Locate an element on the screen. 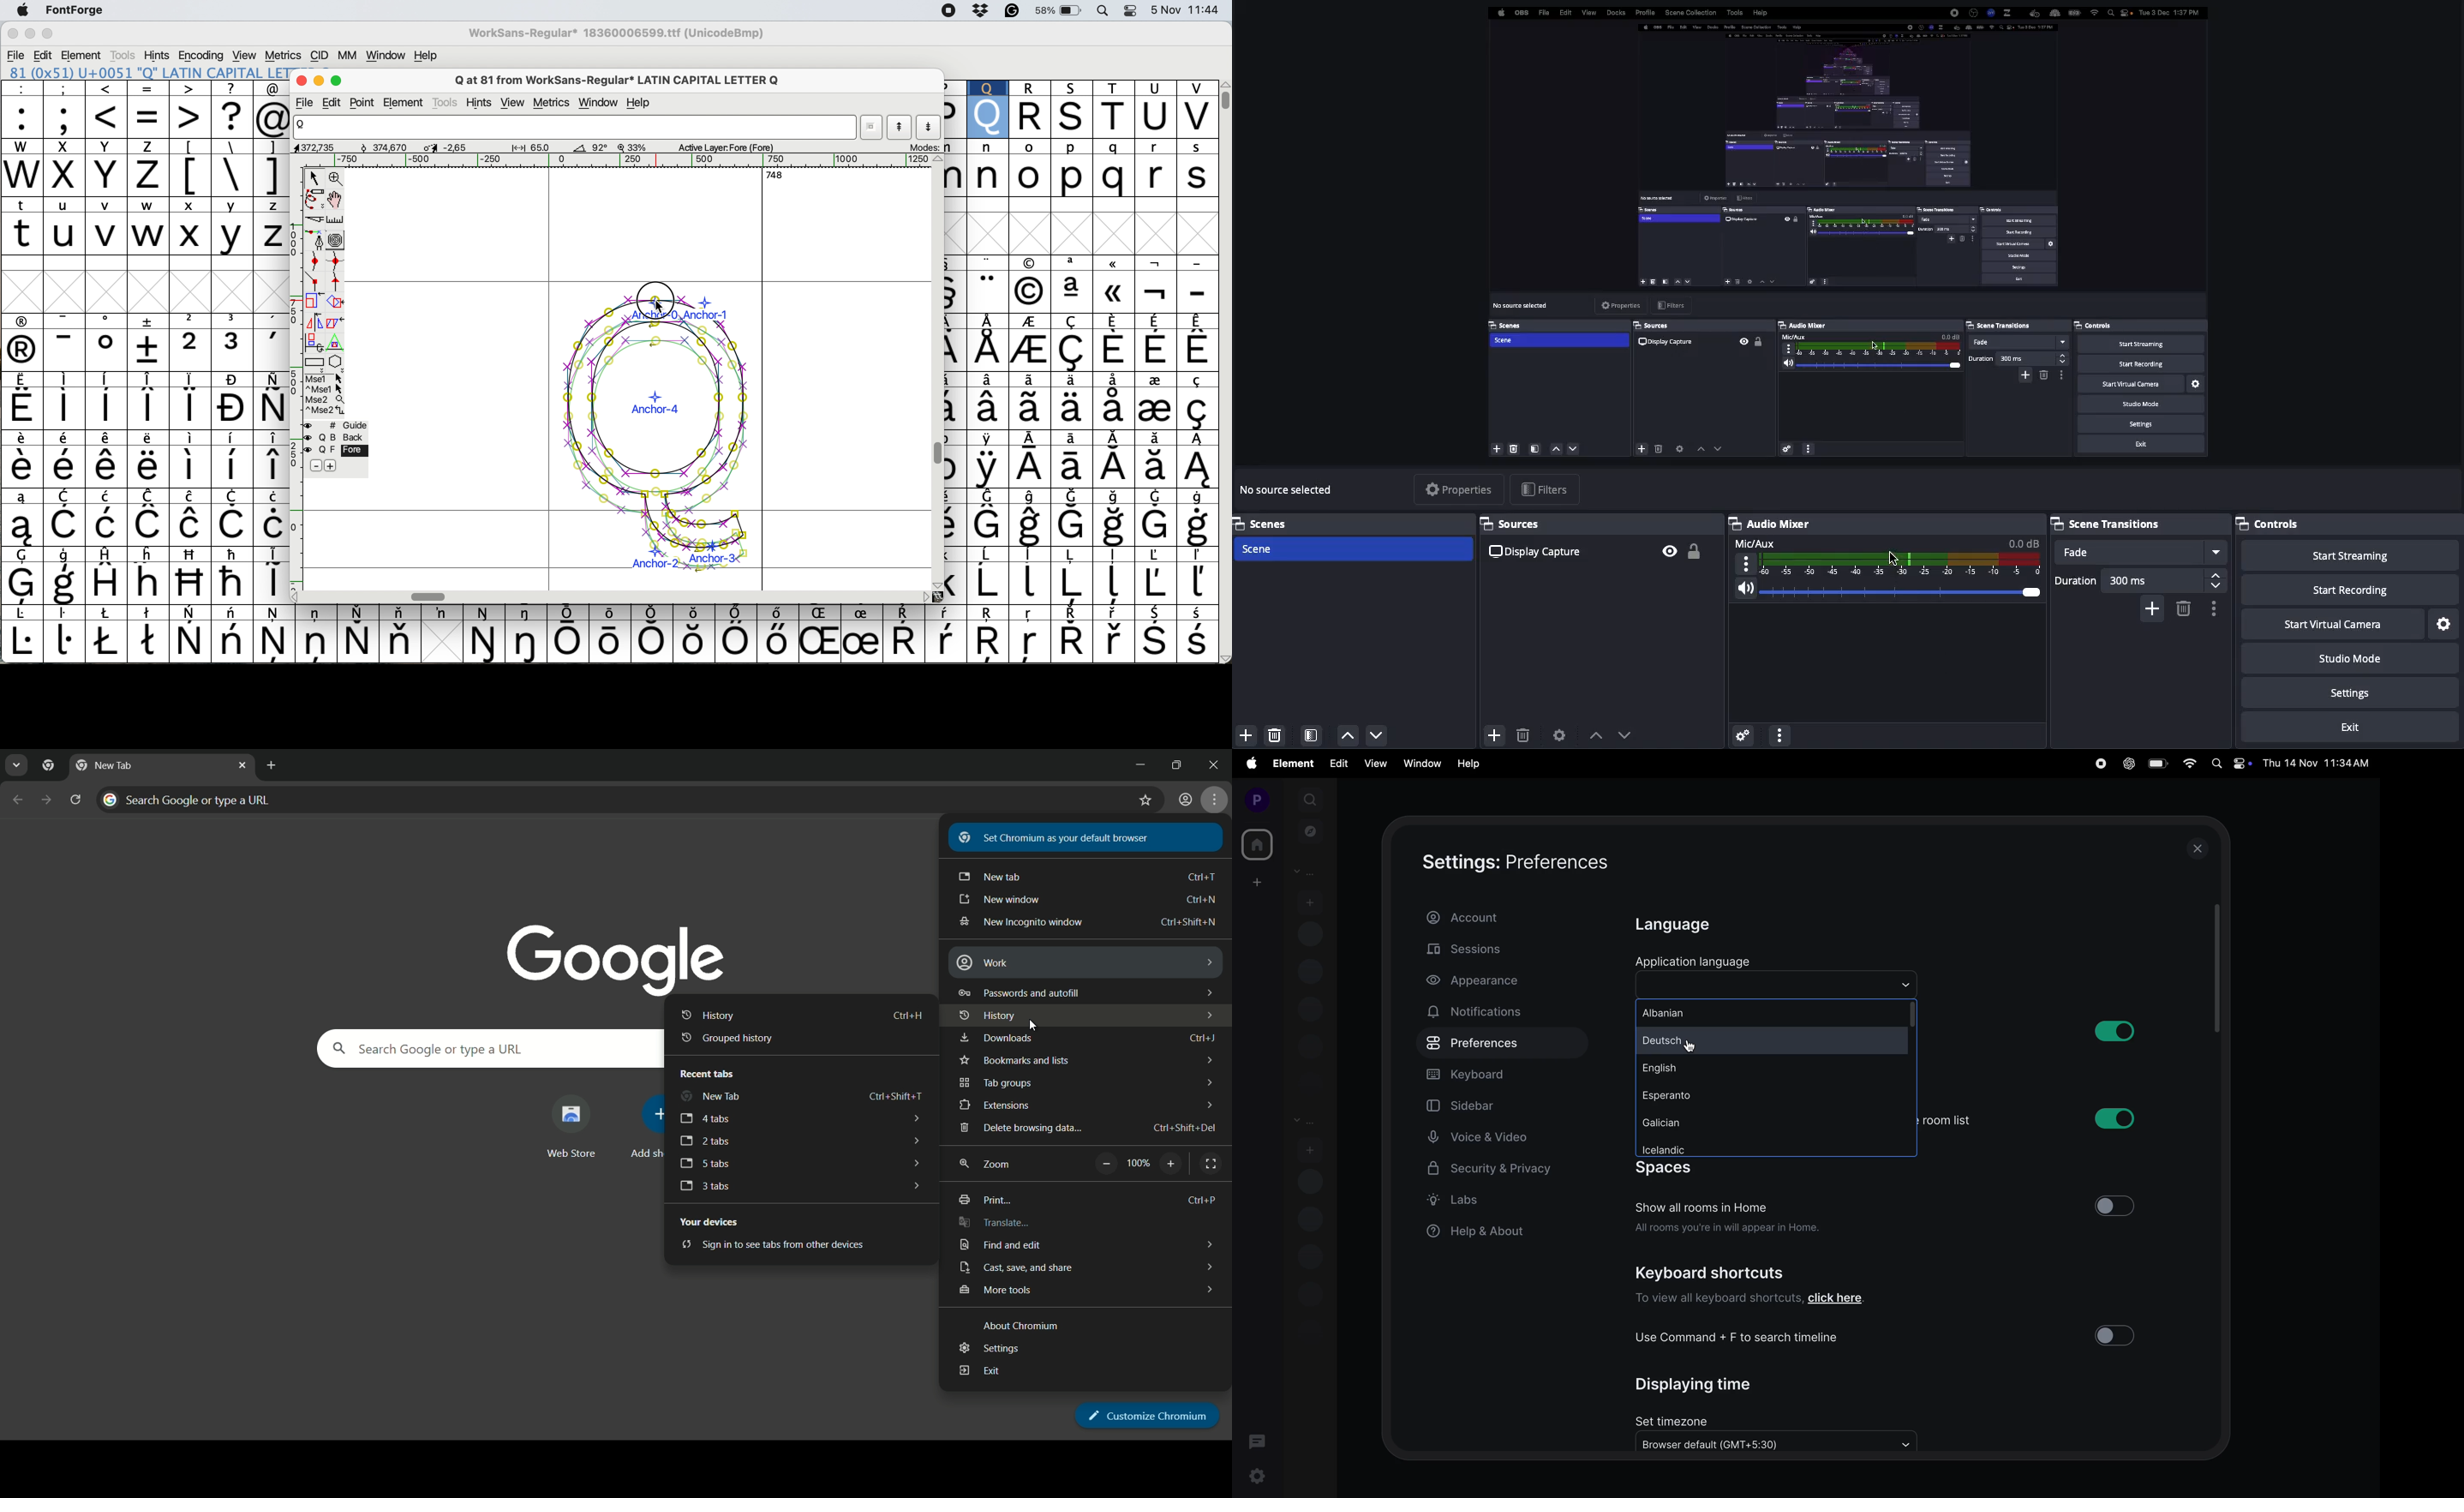  add a curve point horizontal or vertical is located at coordinates (335, 263).